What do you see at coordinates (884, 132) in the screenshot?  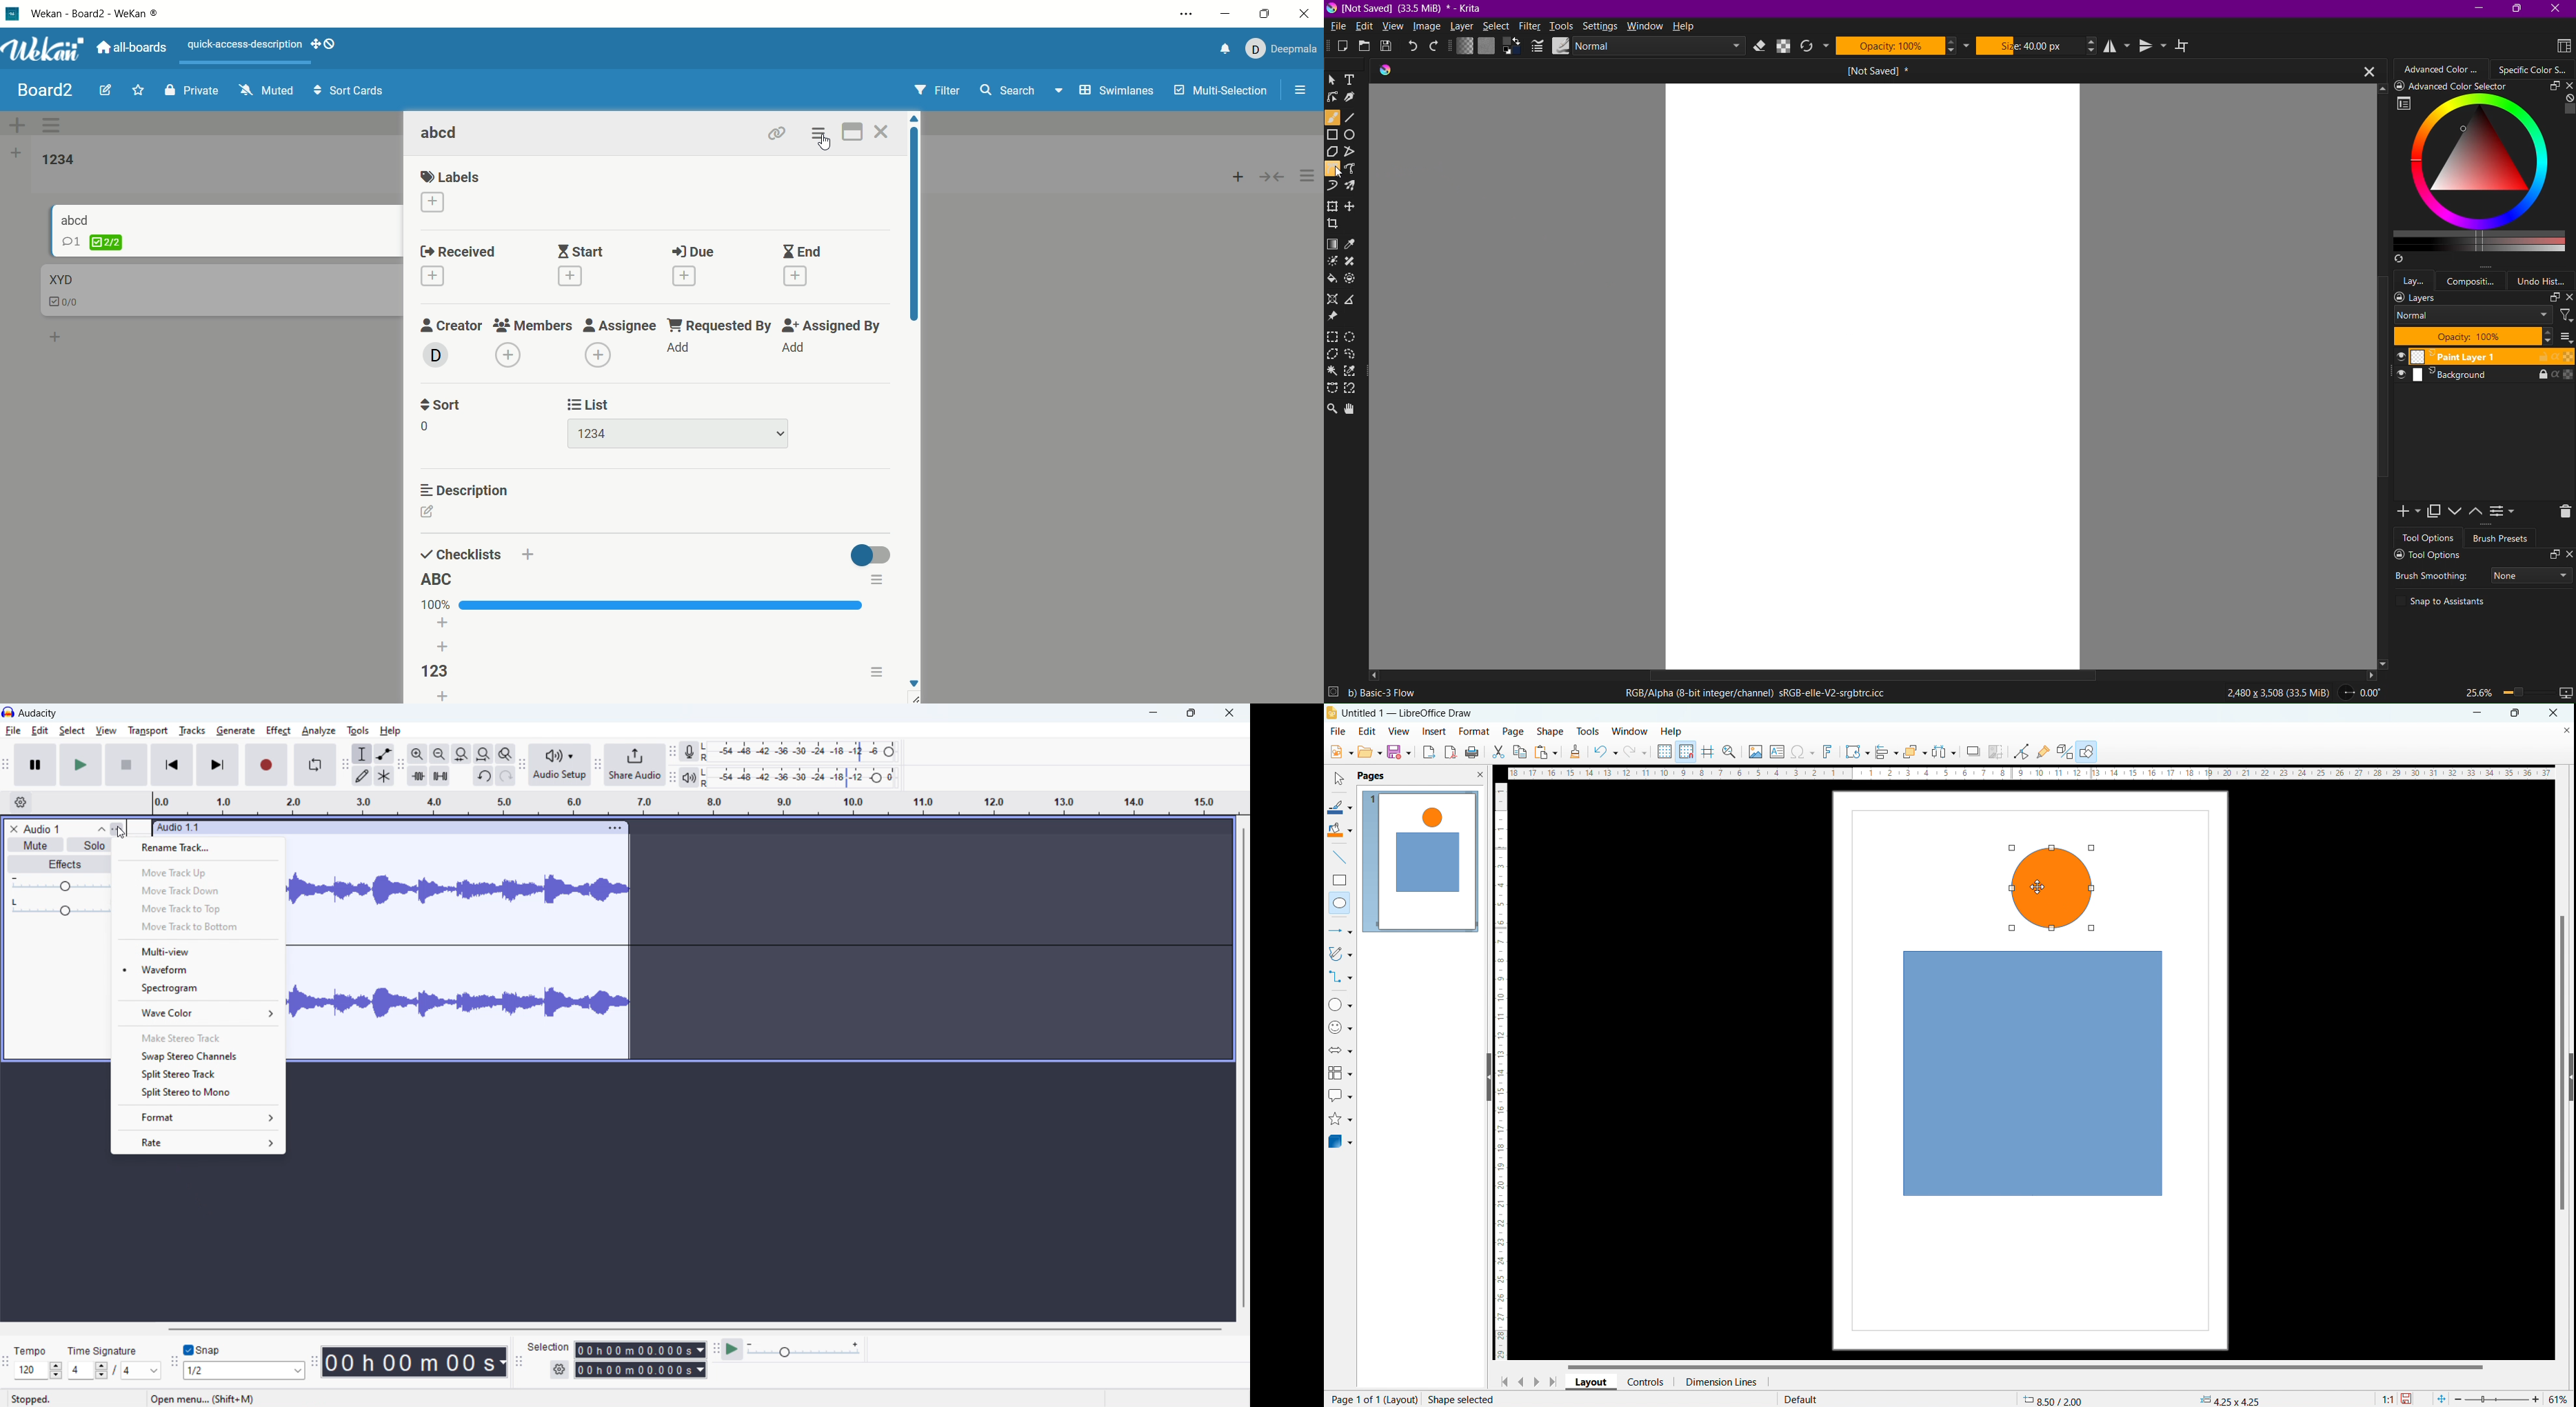 I see `close` at bounding box center [884, 132].